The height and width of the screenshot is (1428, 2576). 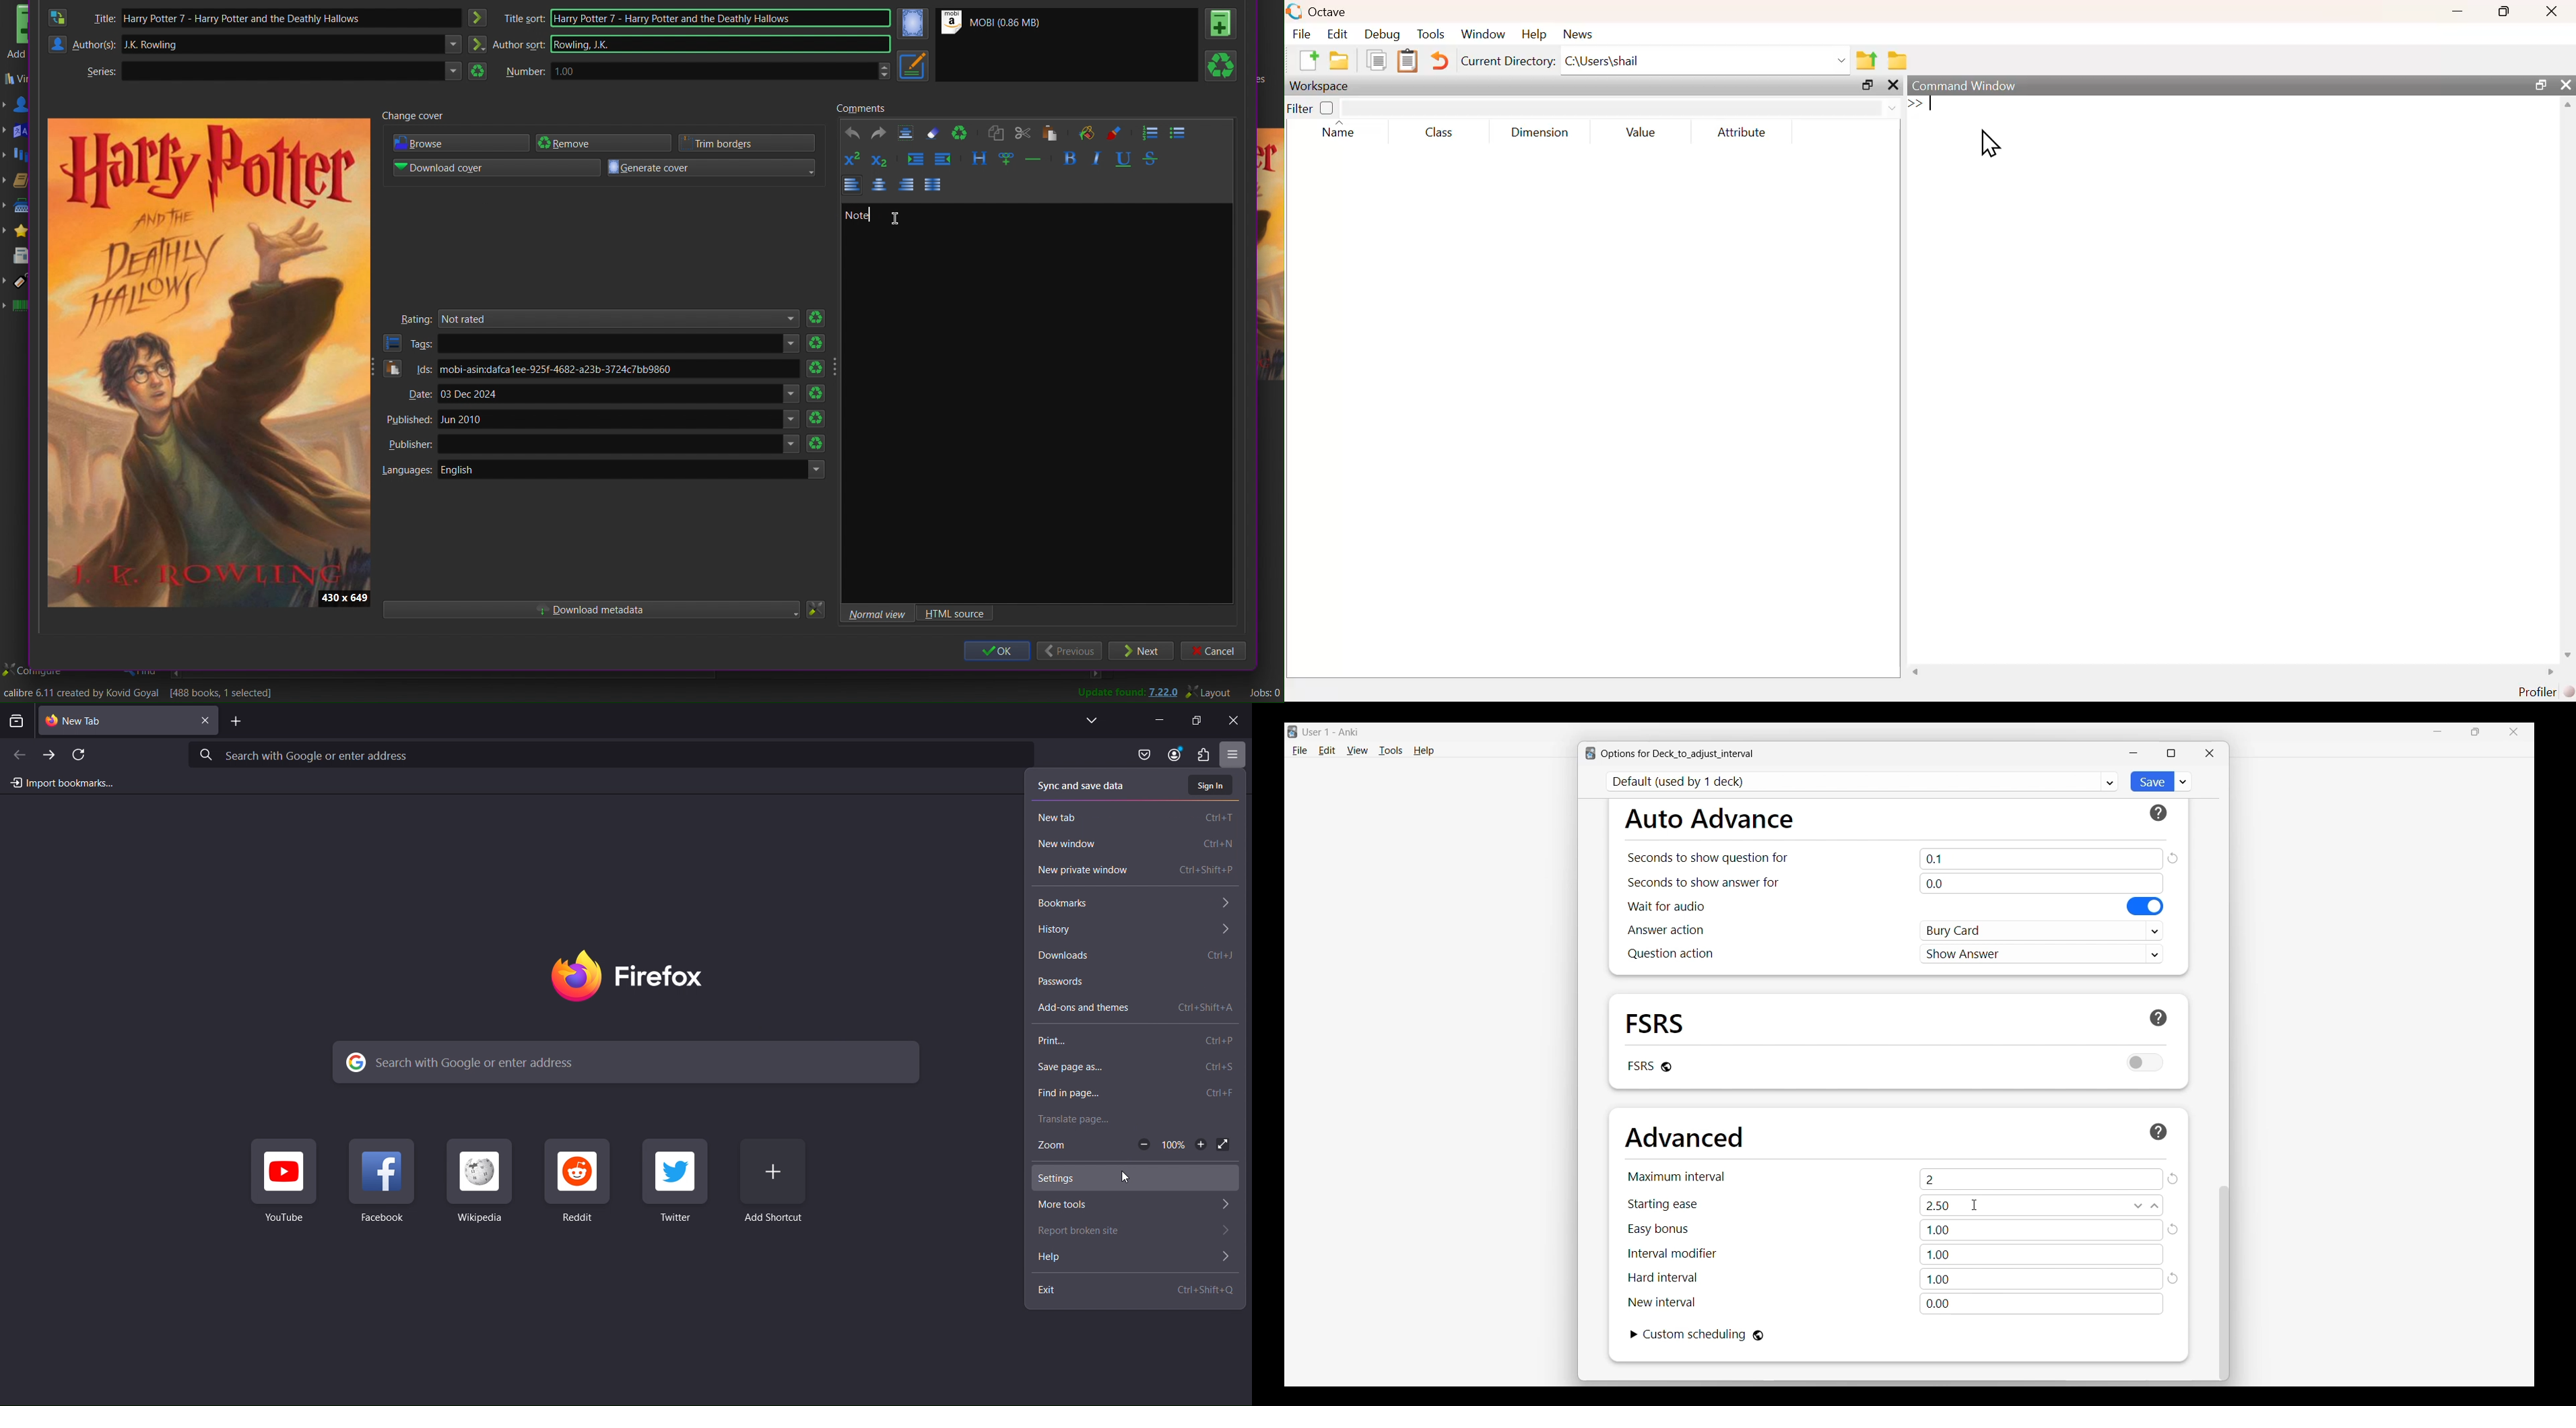 What do you see at coordinates (1332, 133) in the screenshot?
I see `name` at bounding box center [1332, 133].